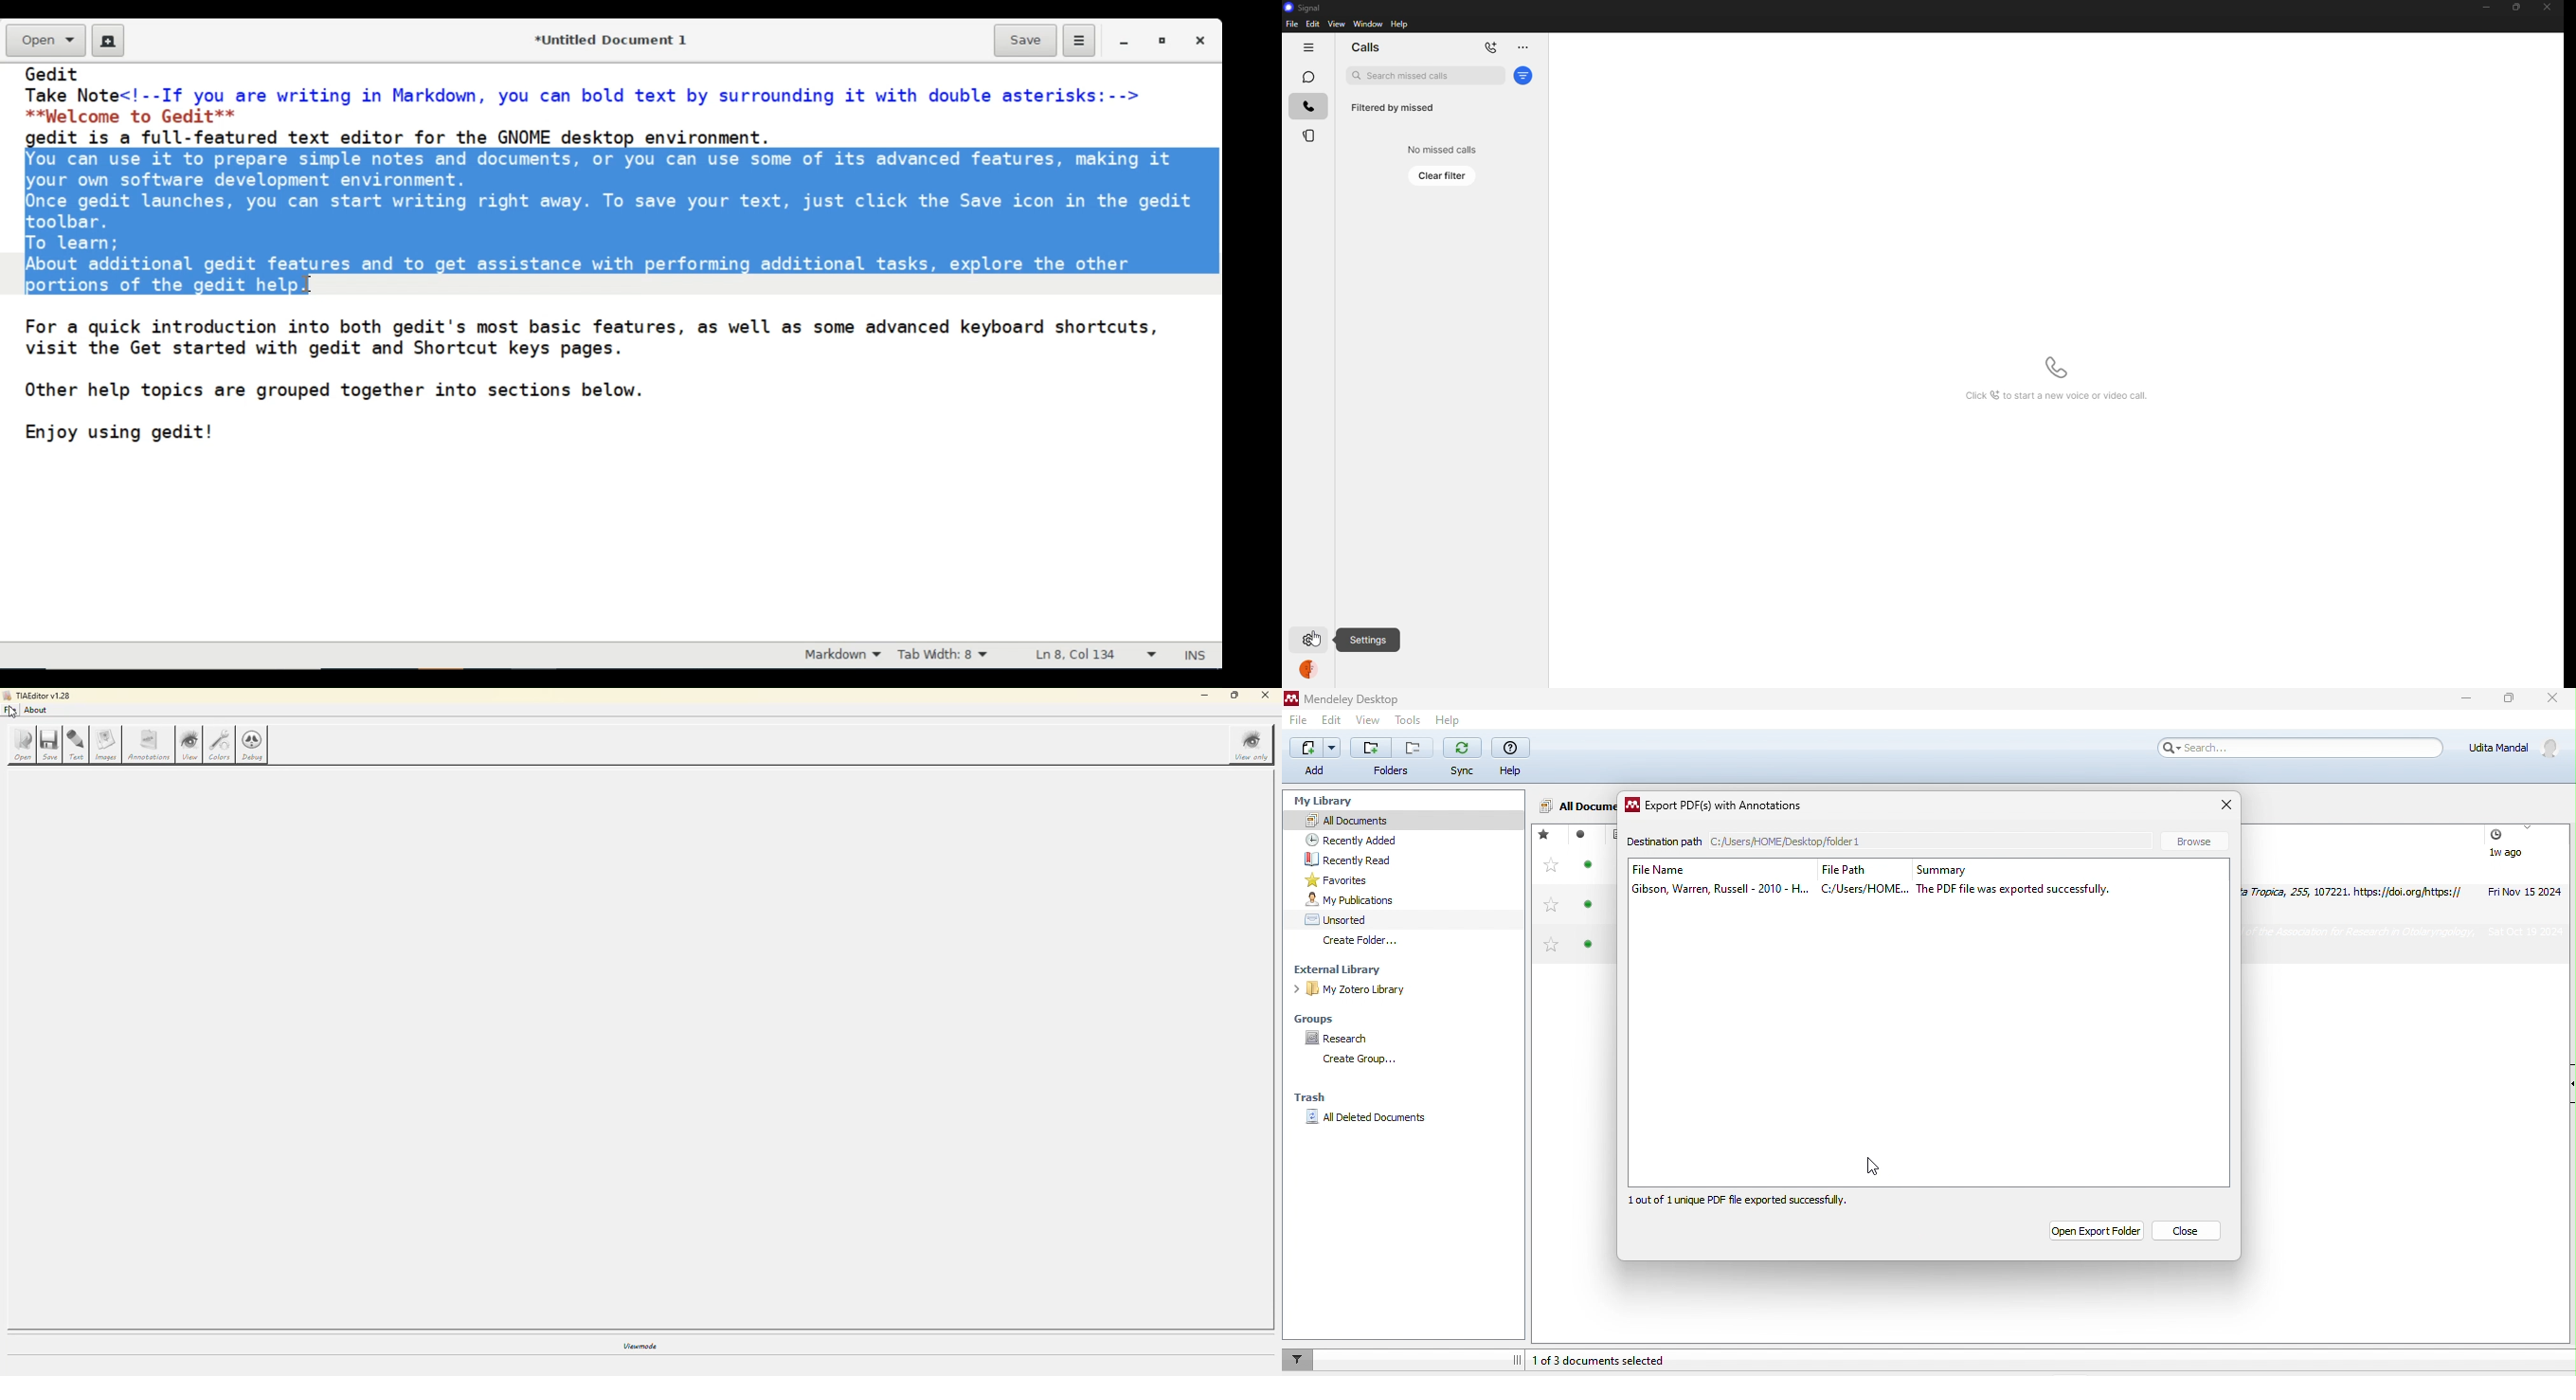  I want to click on Click to start a new voice or video call , so click(2055, 395).